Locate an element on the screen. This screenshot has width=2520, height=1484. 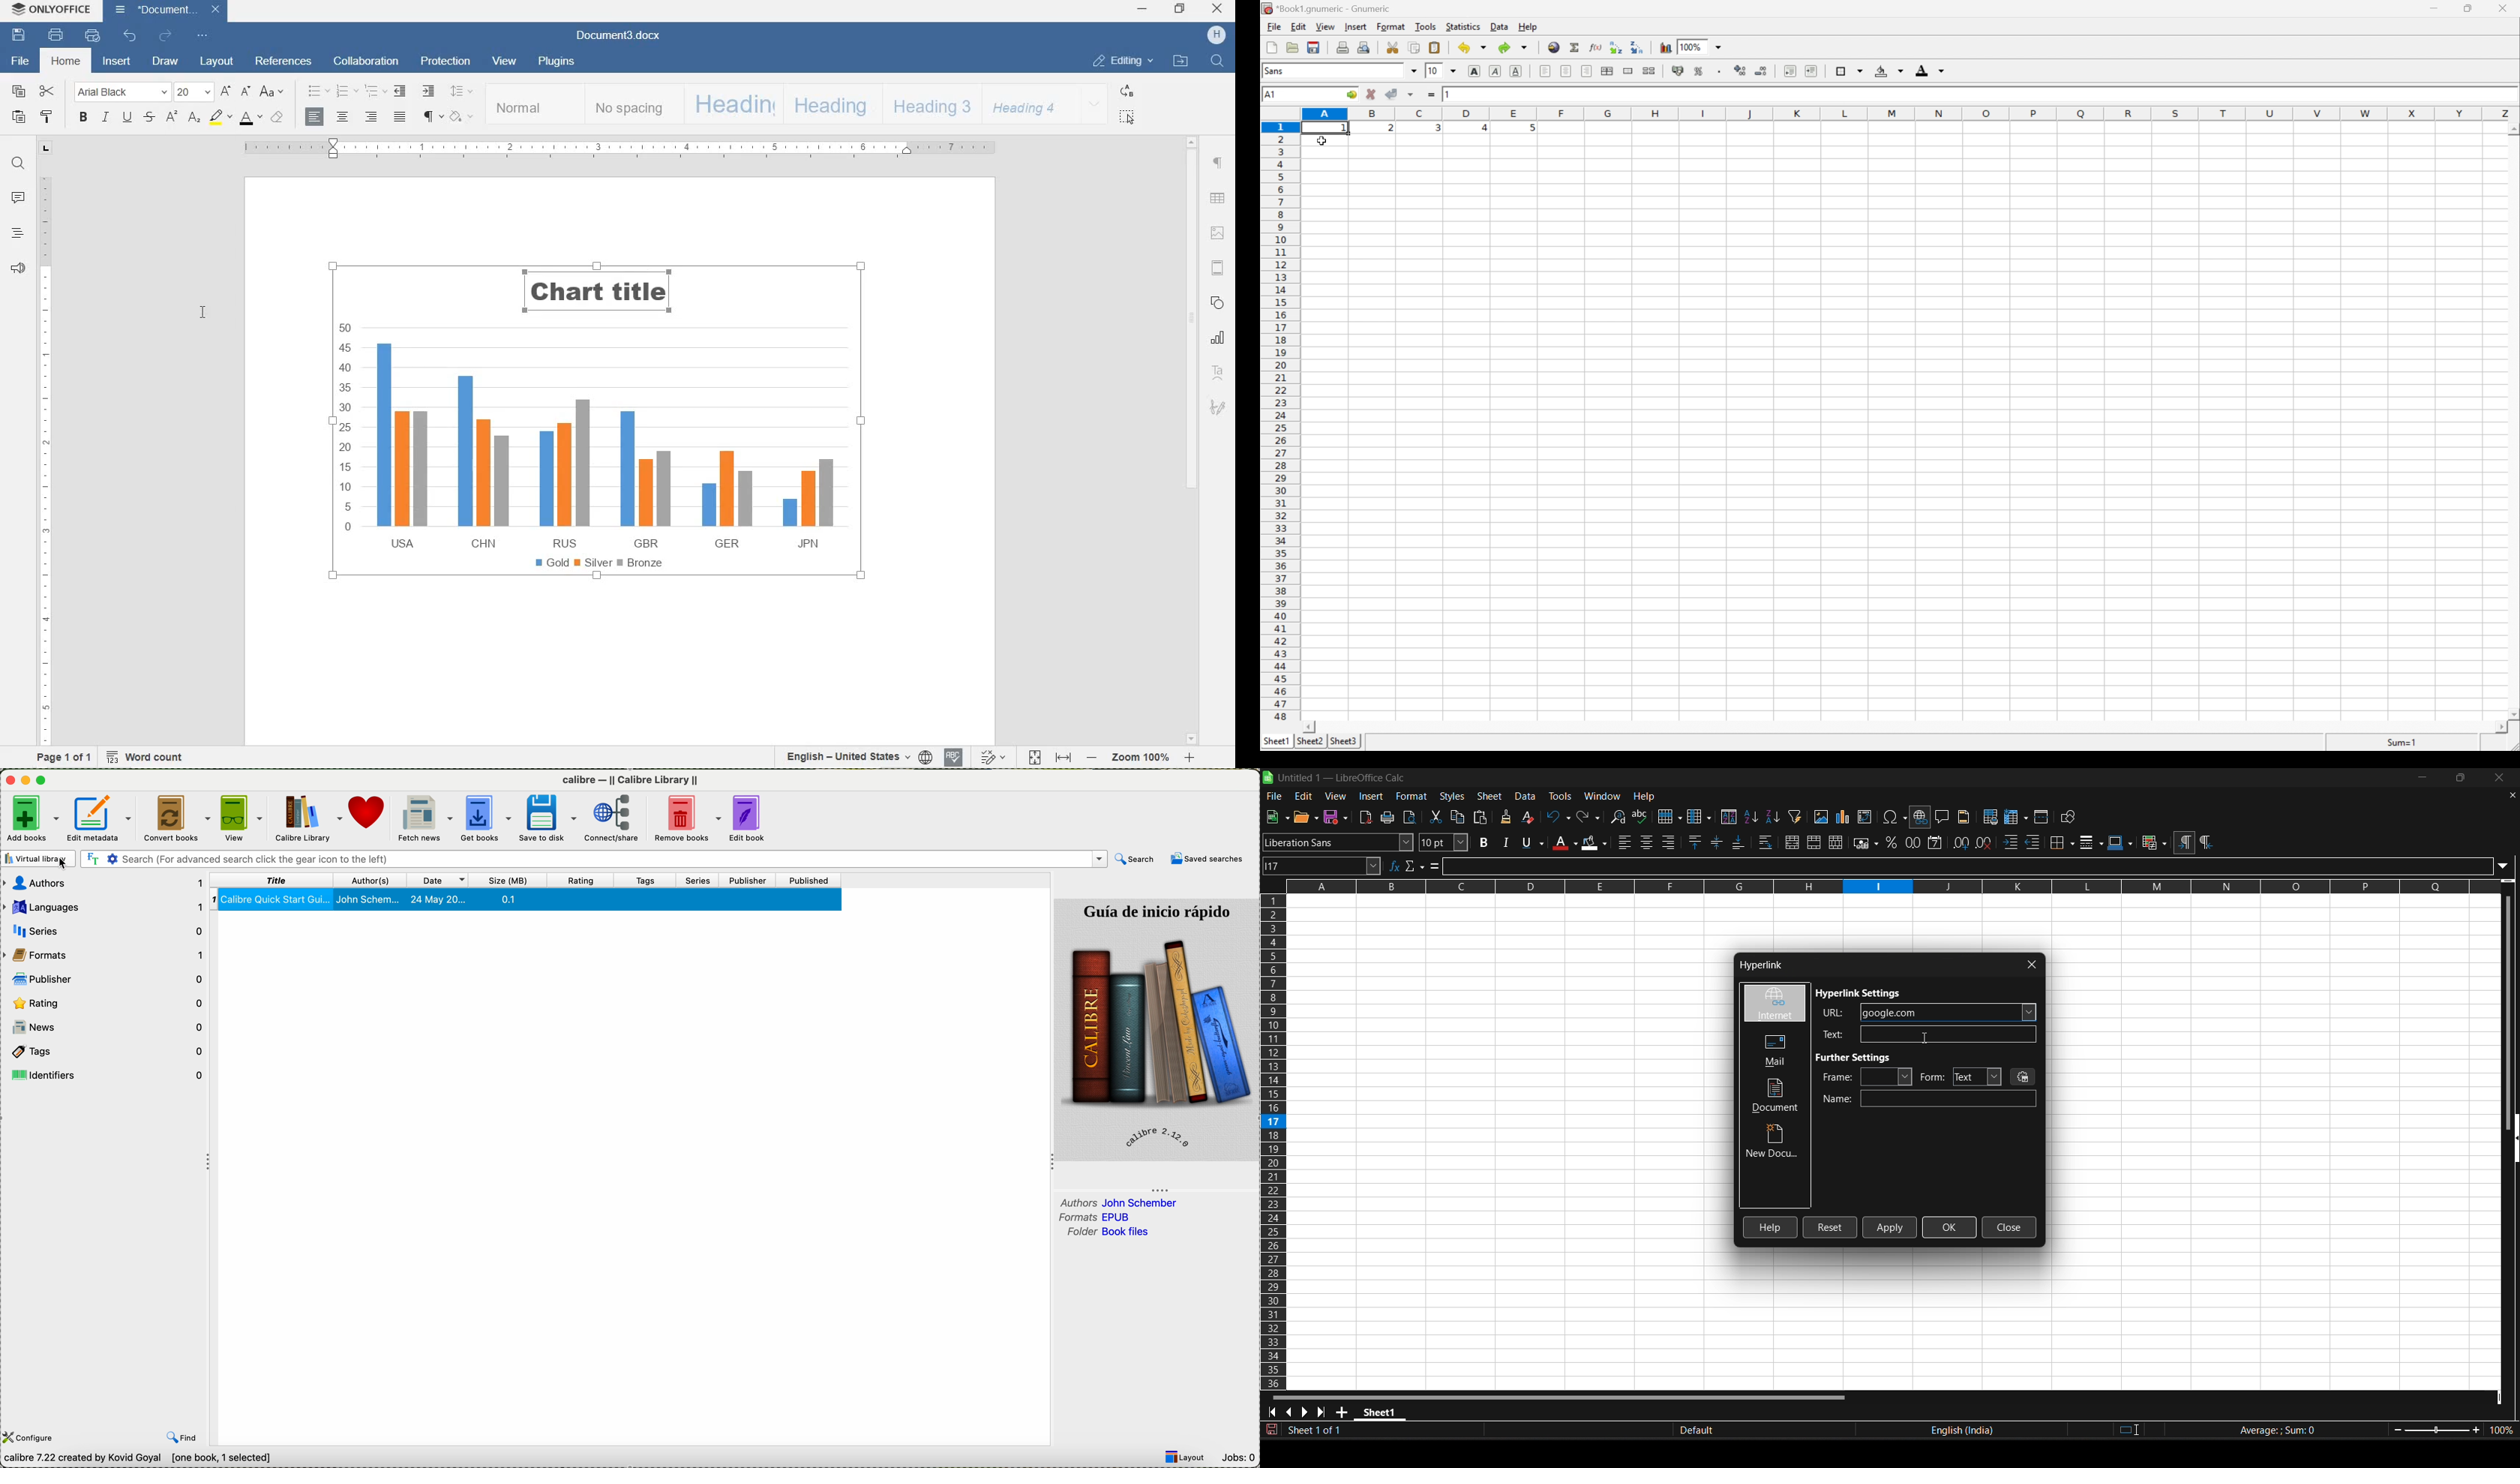
BOLD is located at coordinates (83, 118).